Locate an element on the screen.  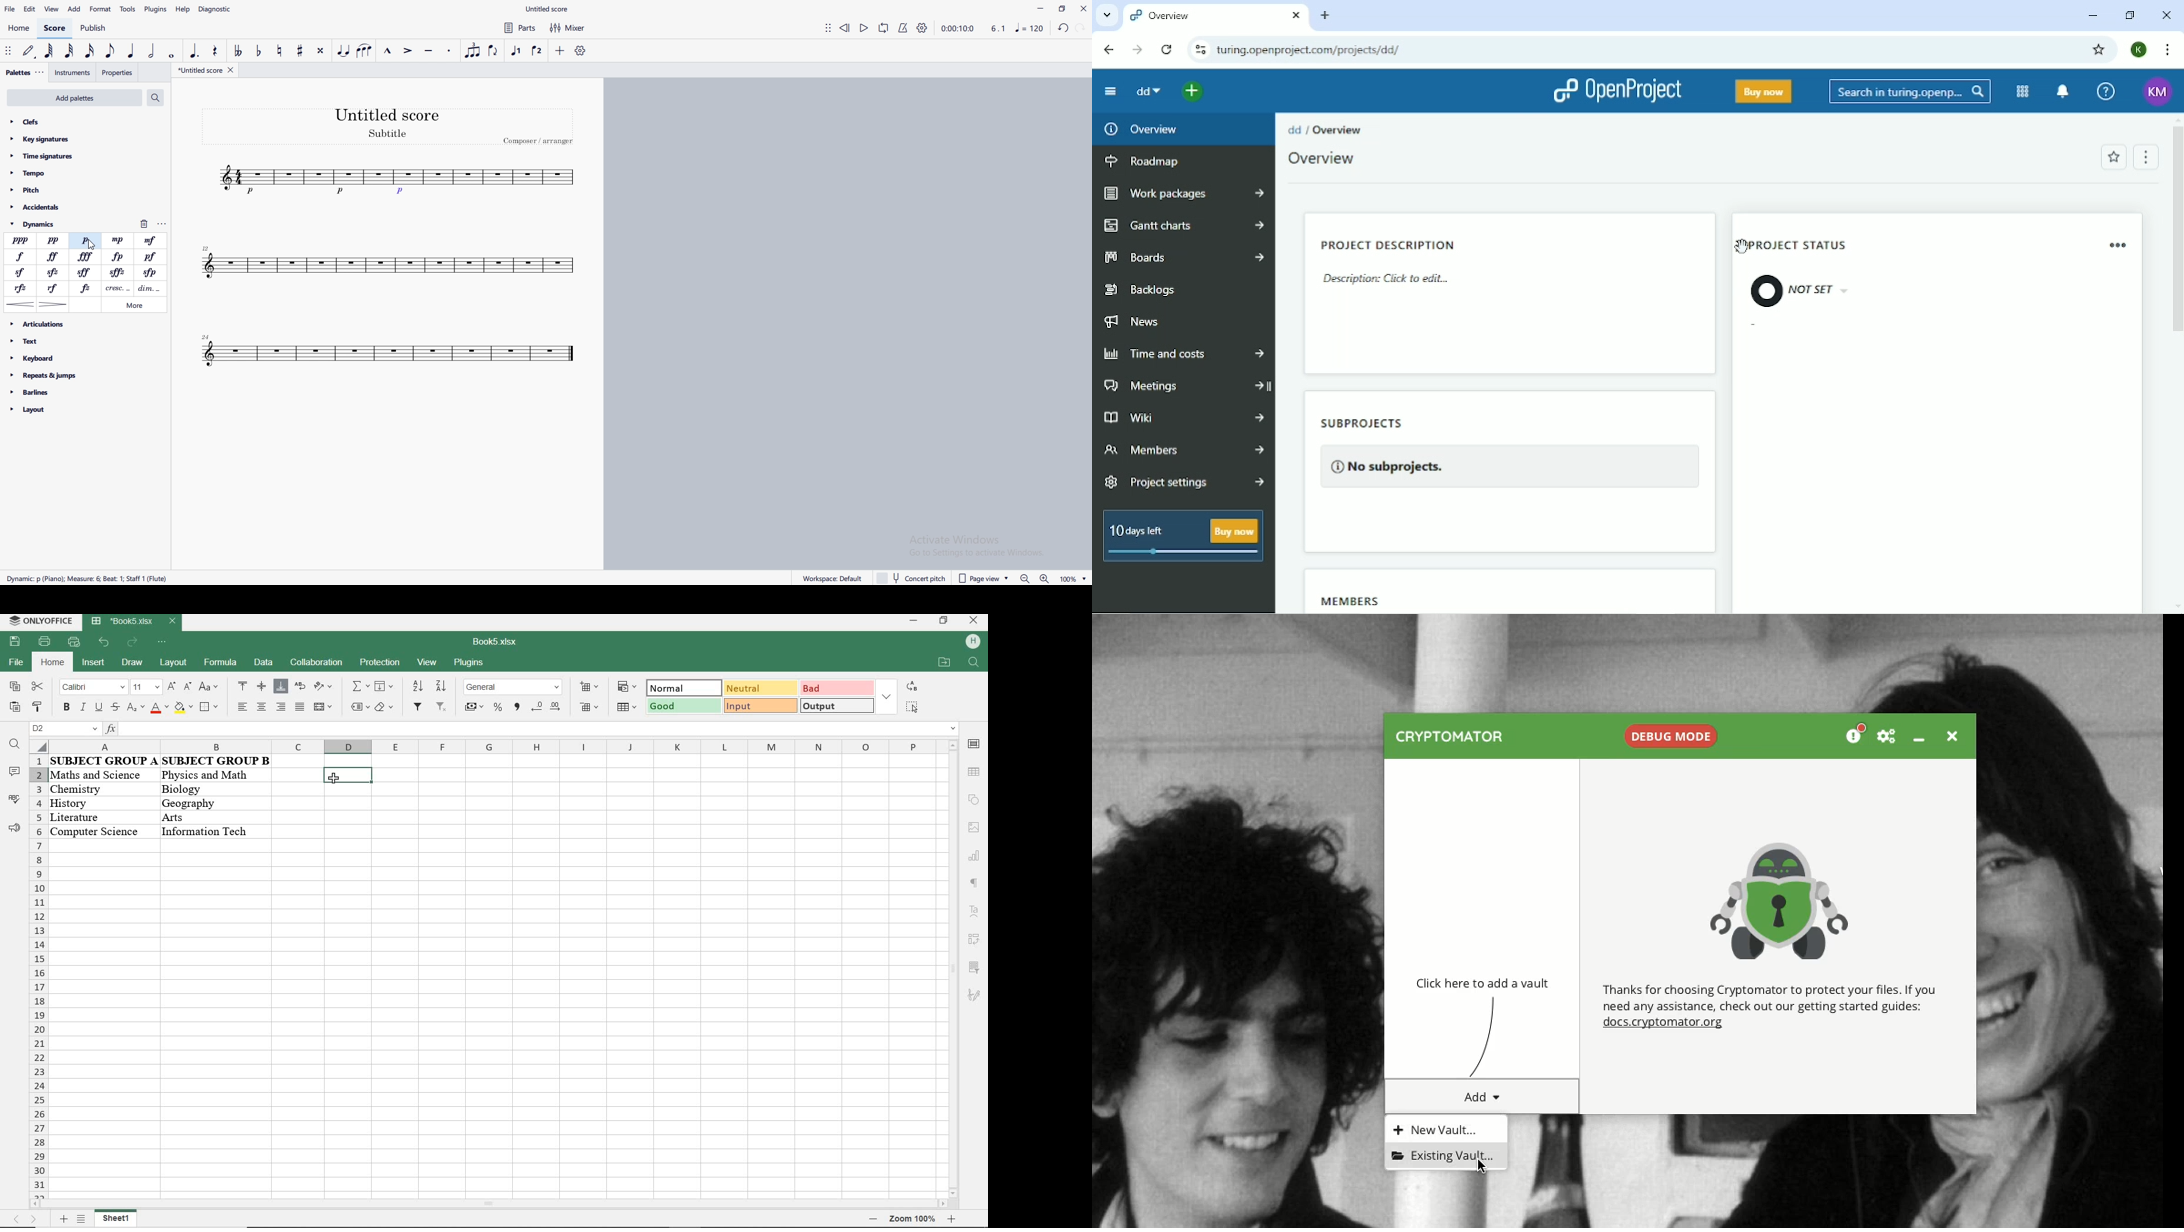
rinforzando is located at coordinates (20, 289).